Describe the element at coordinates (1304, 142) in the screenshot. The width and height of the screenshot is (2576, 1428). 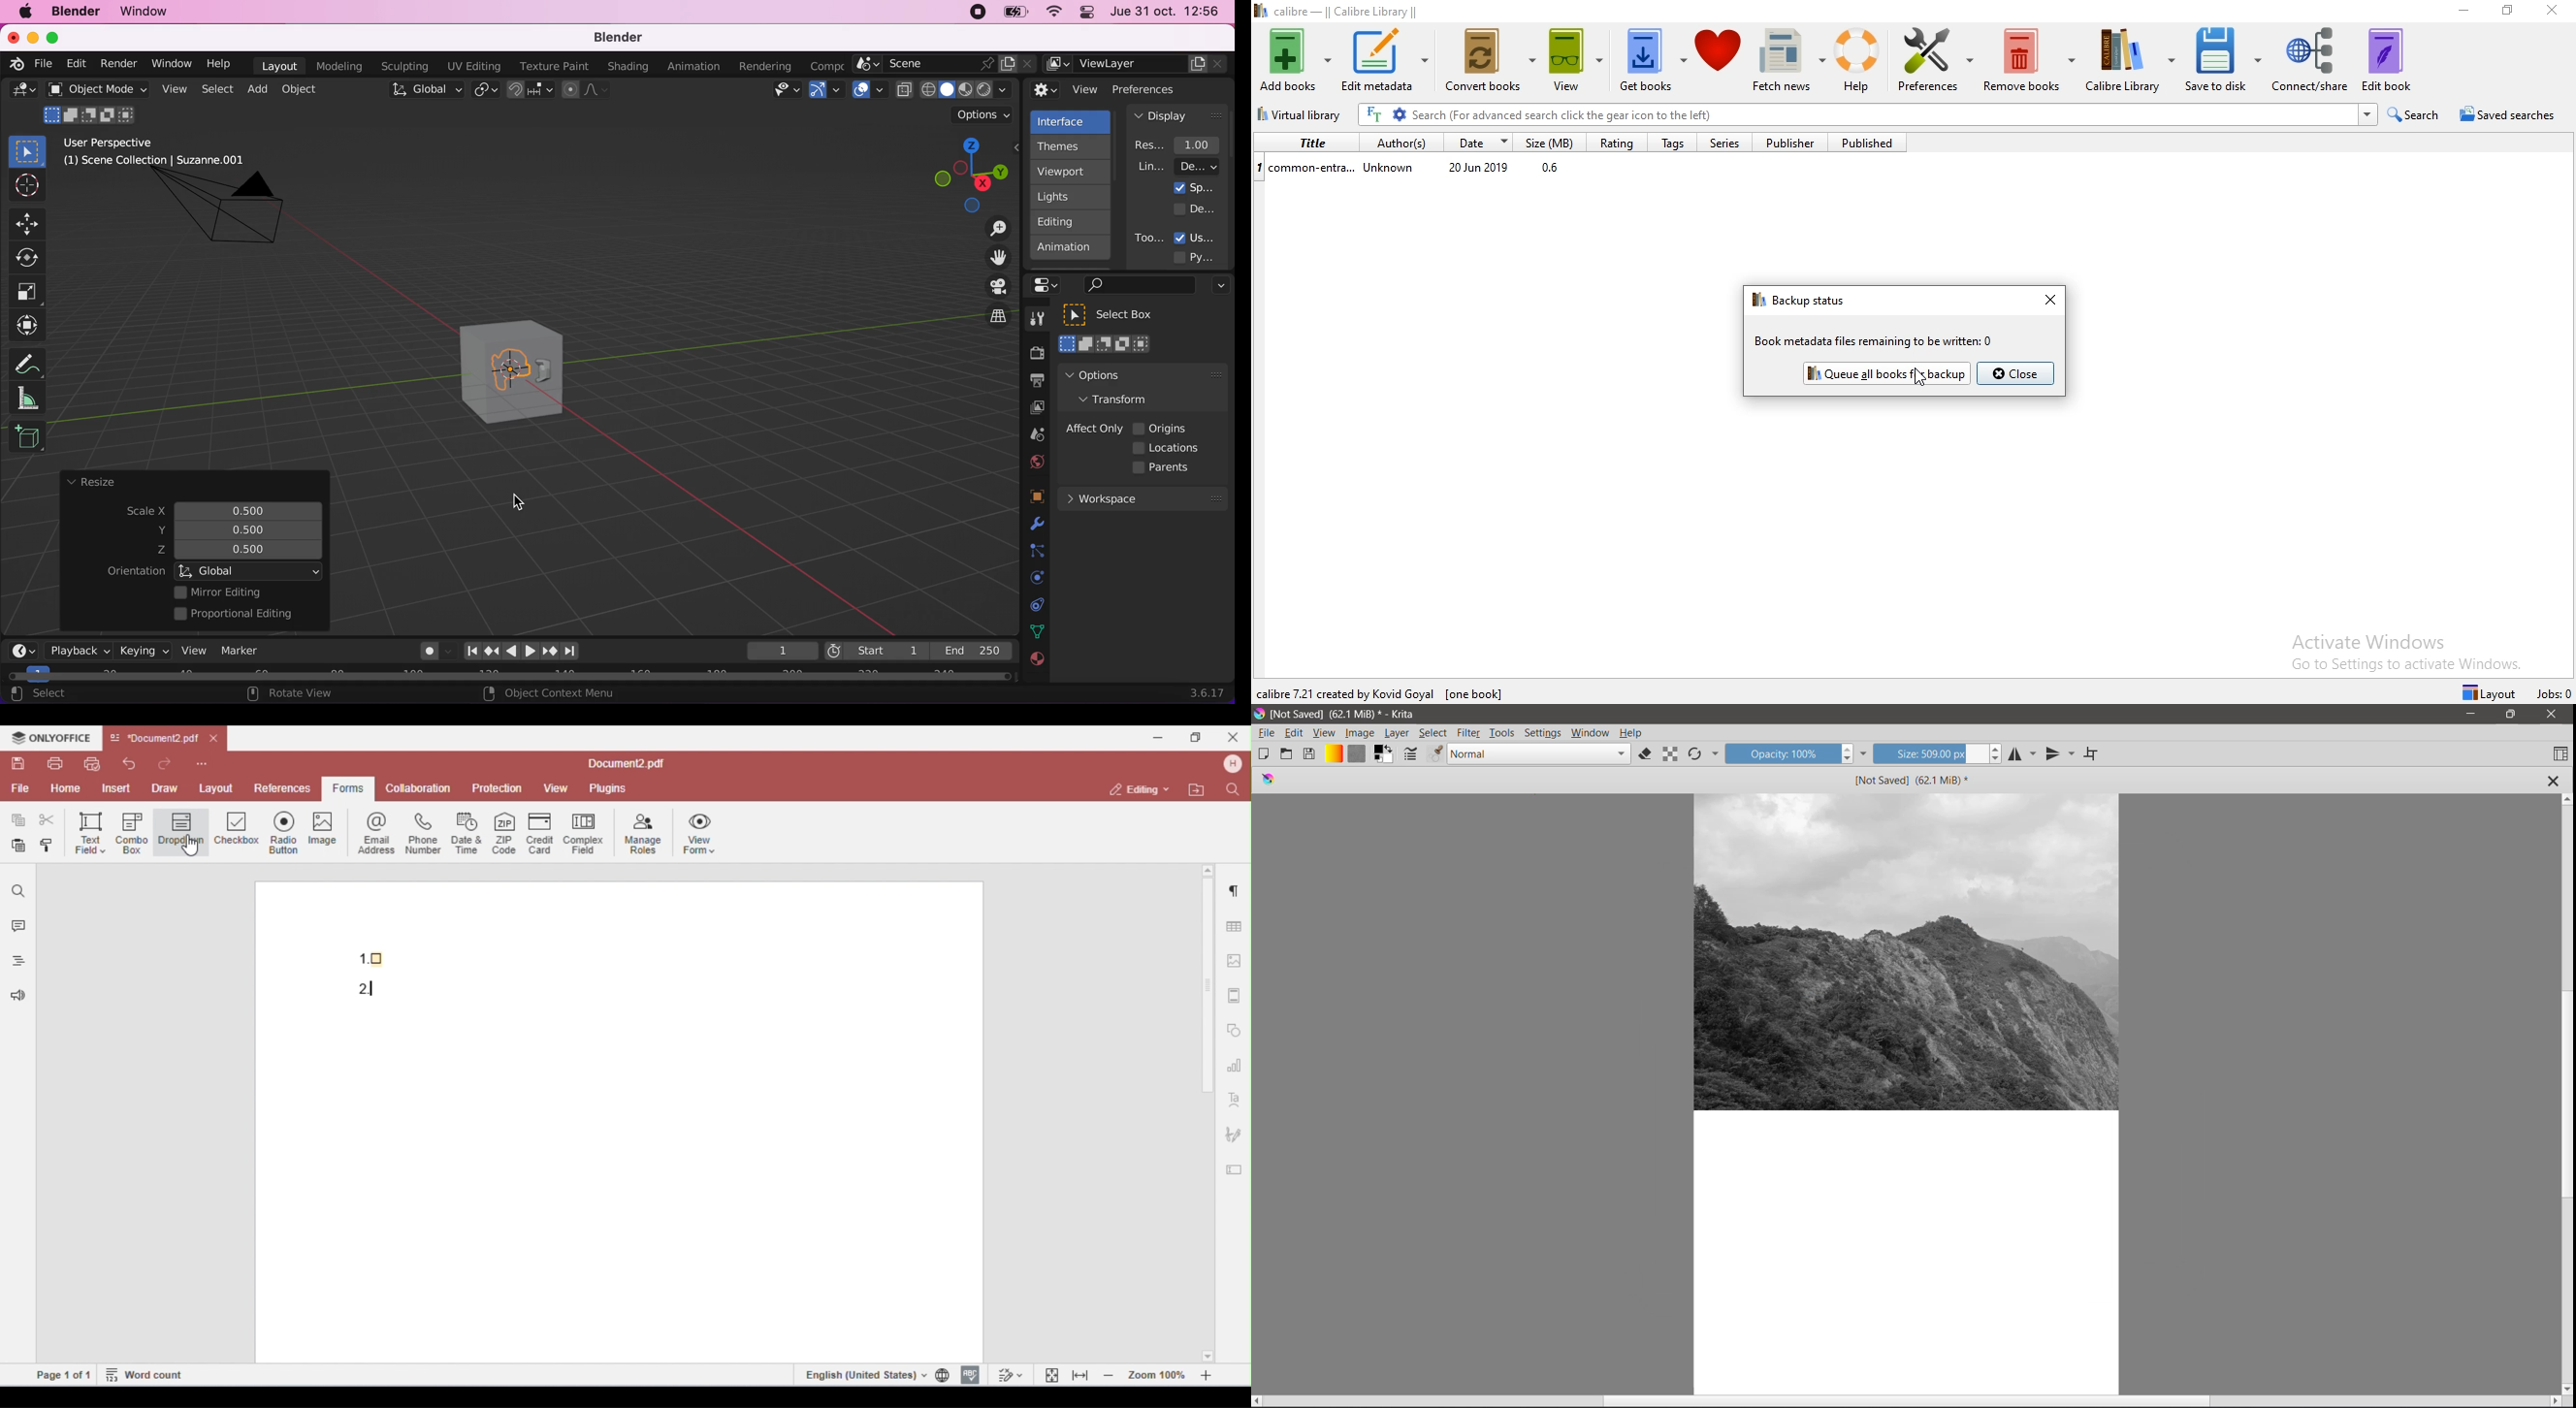
I see `Title` at that location.